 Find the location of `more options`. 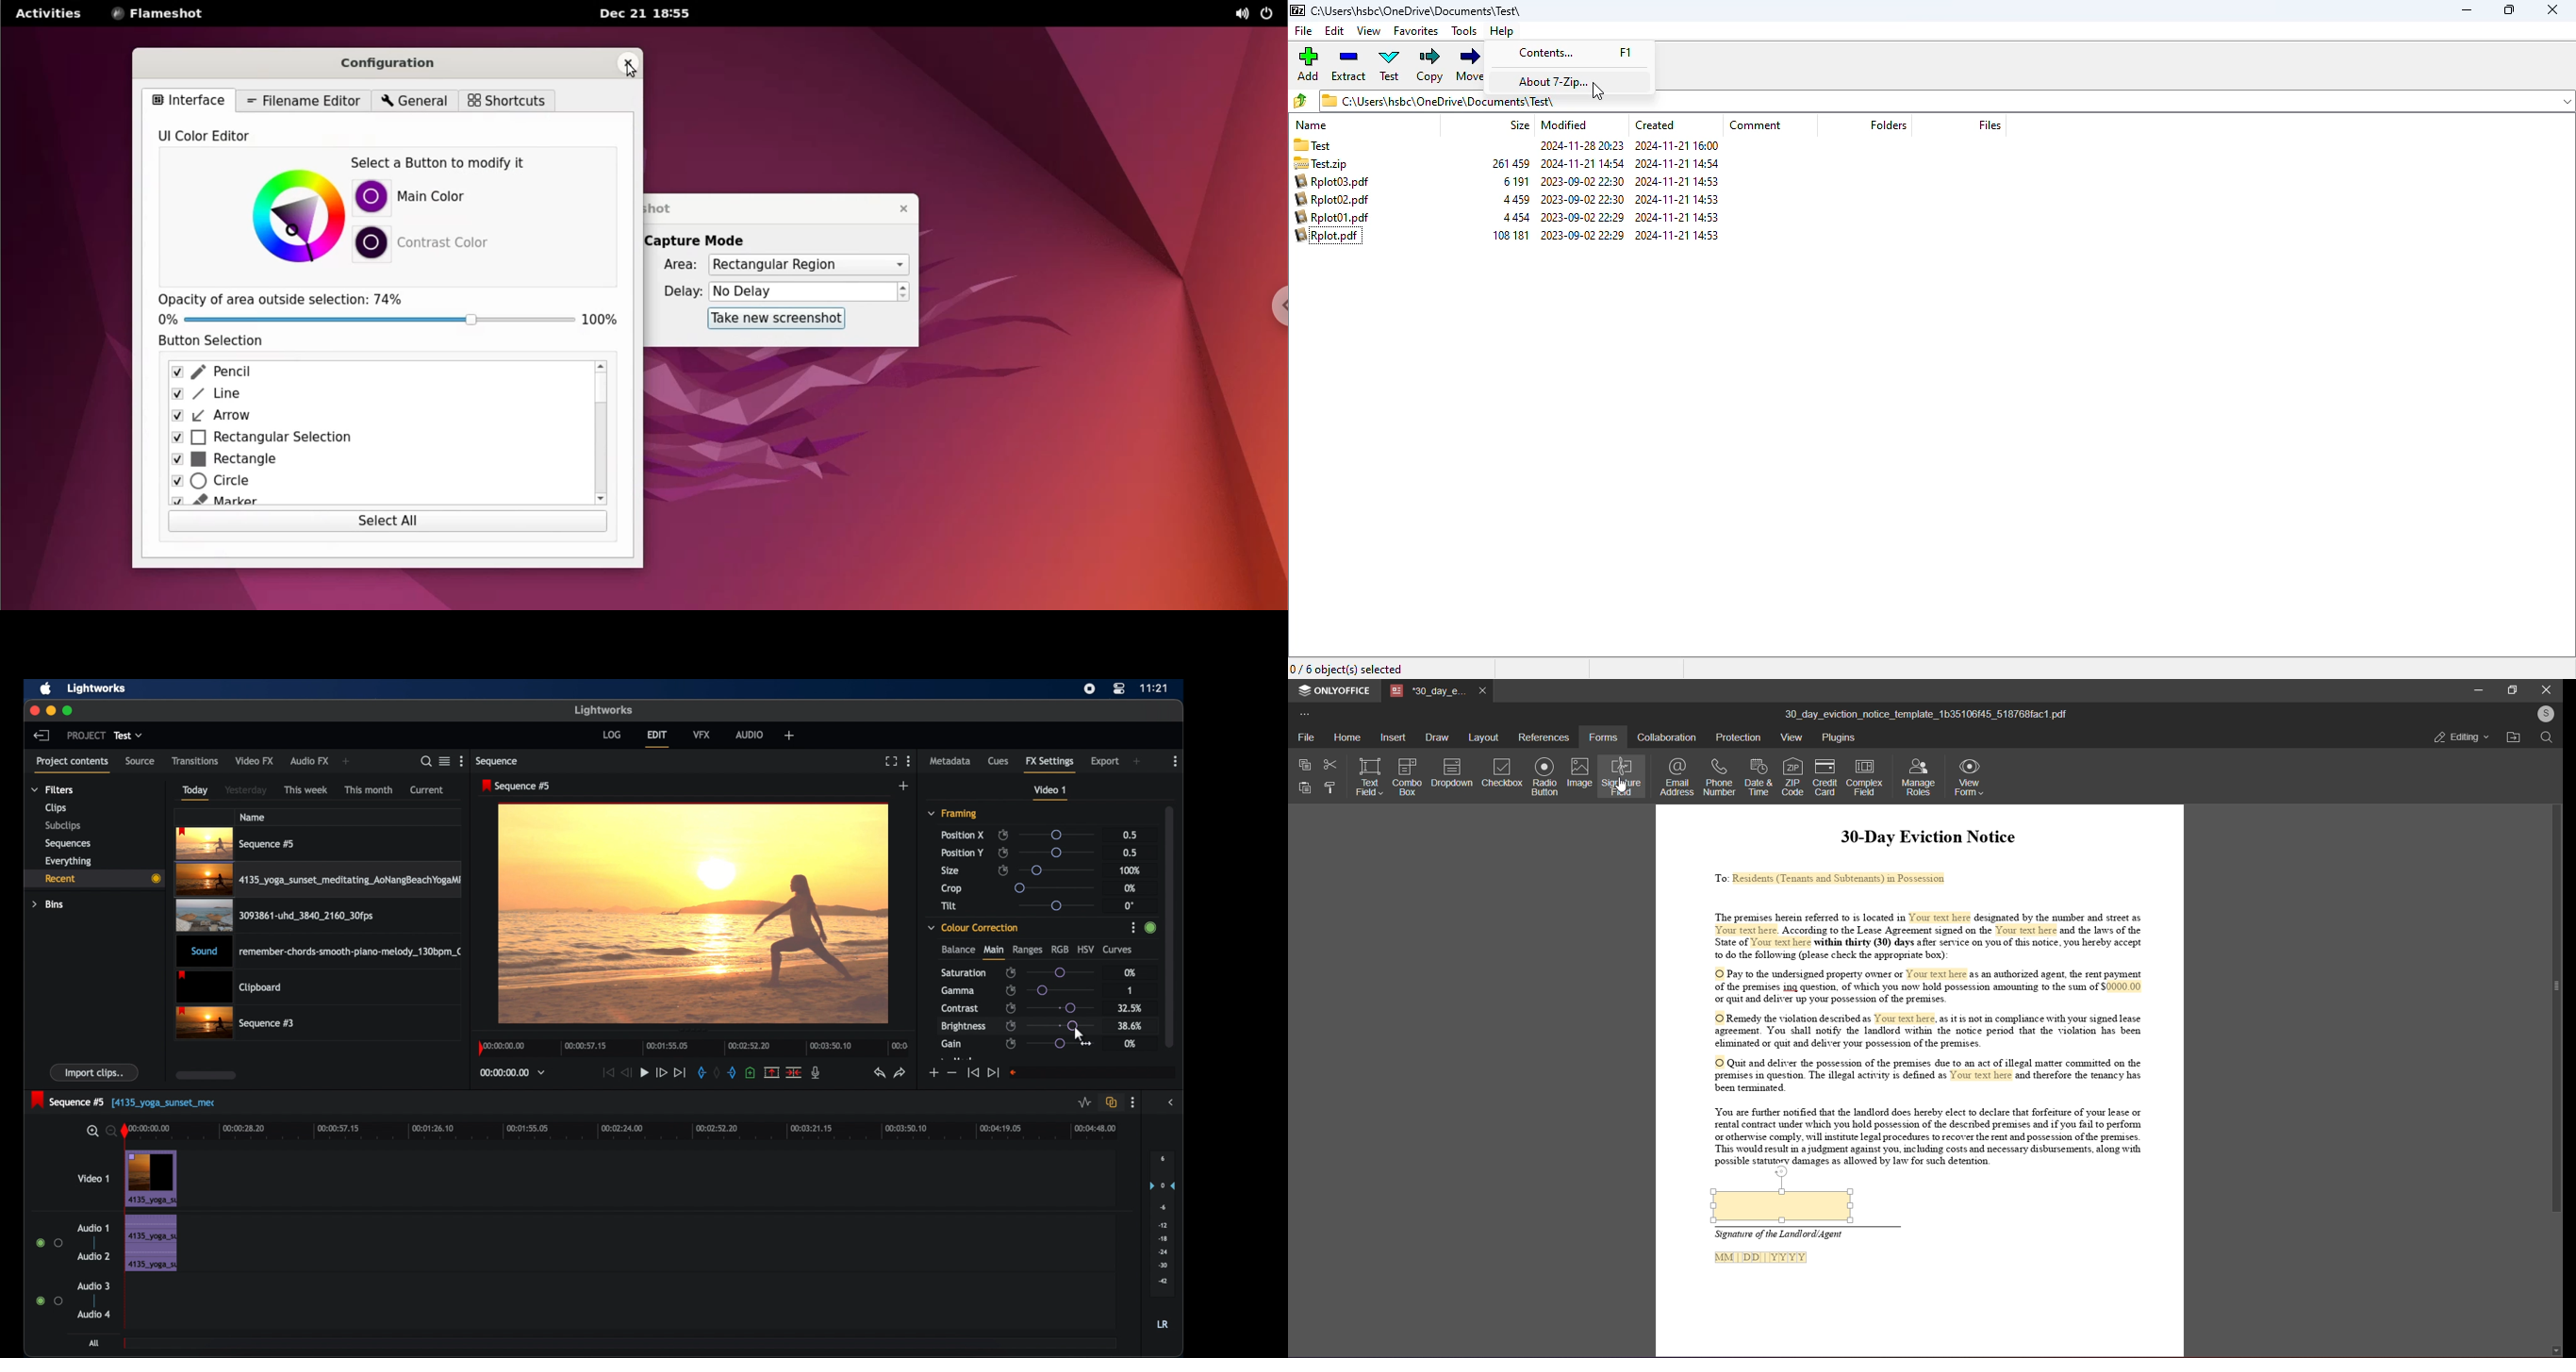

more options is located at coordinates (1175, 761).